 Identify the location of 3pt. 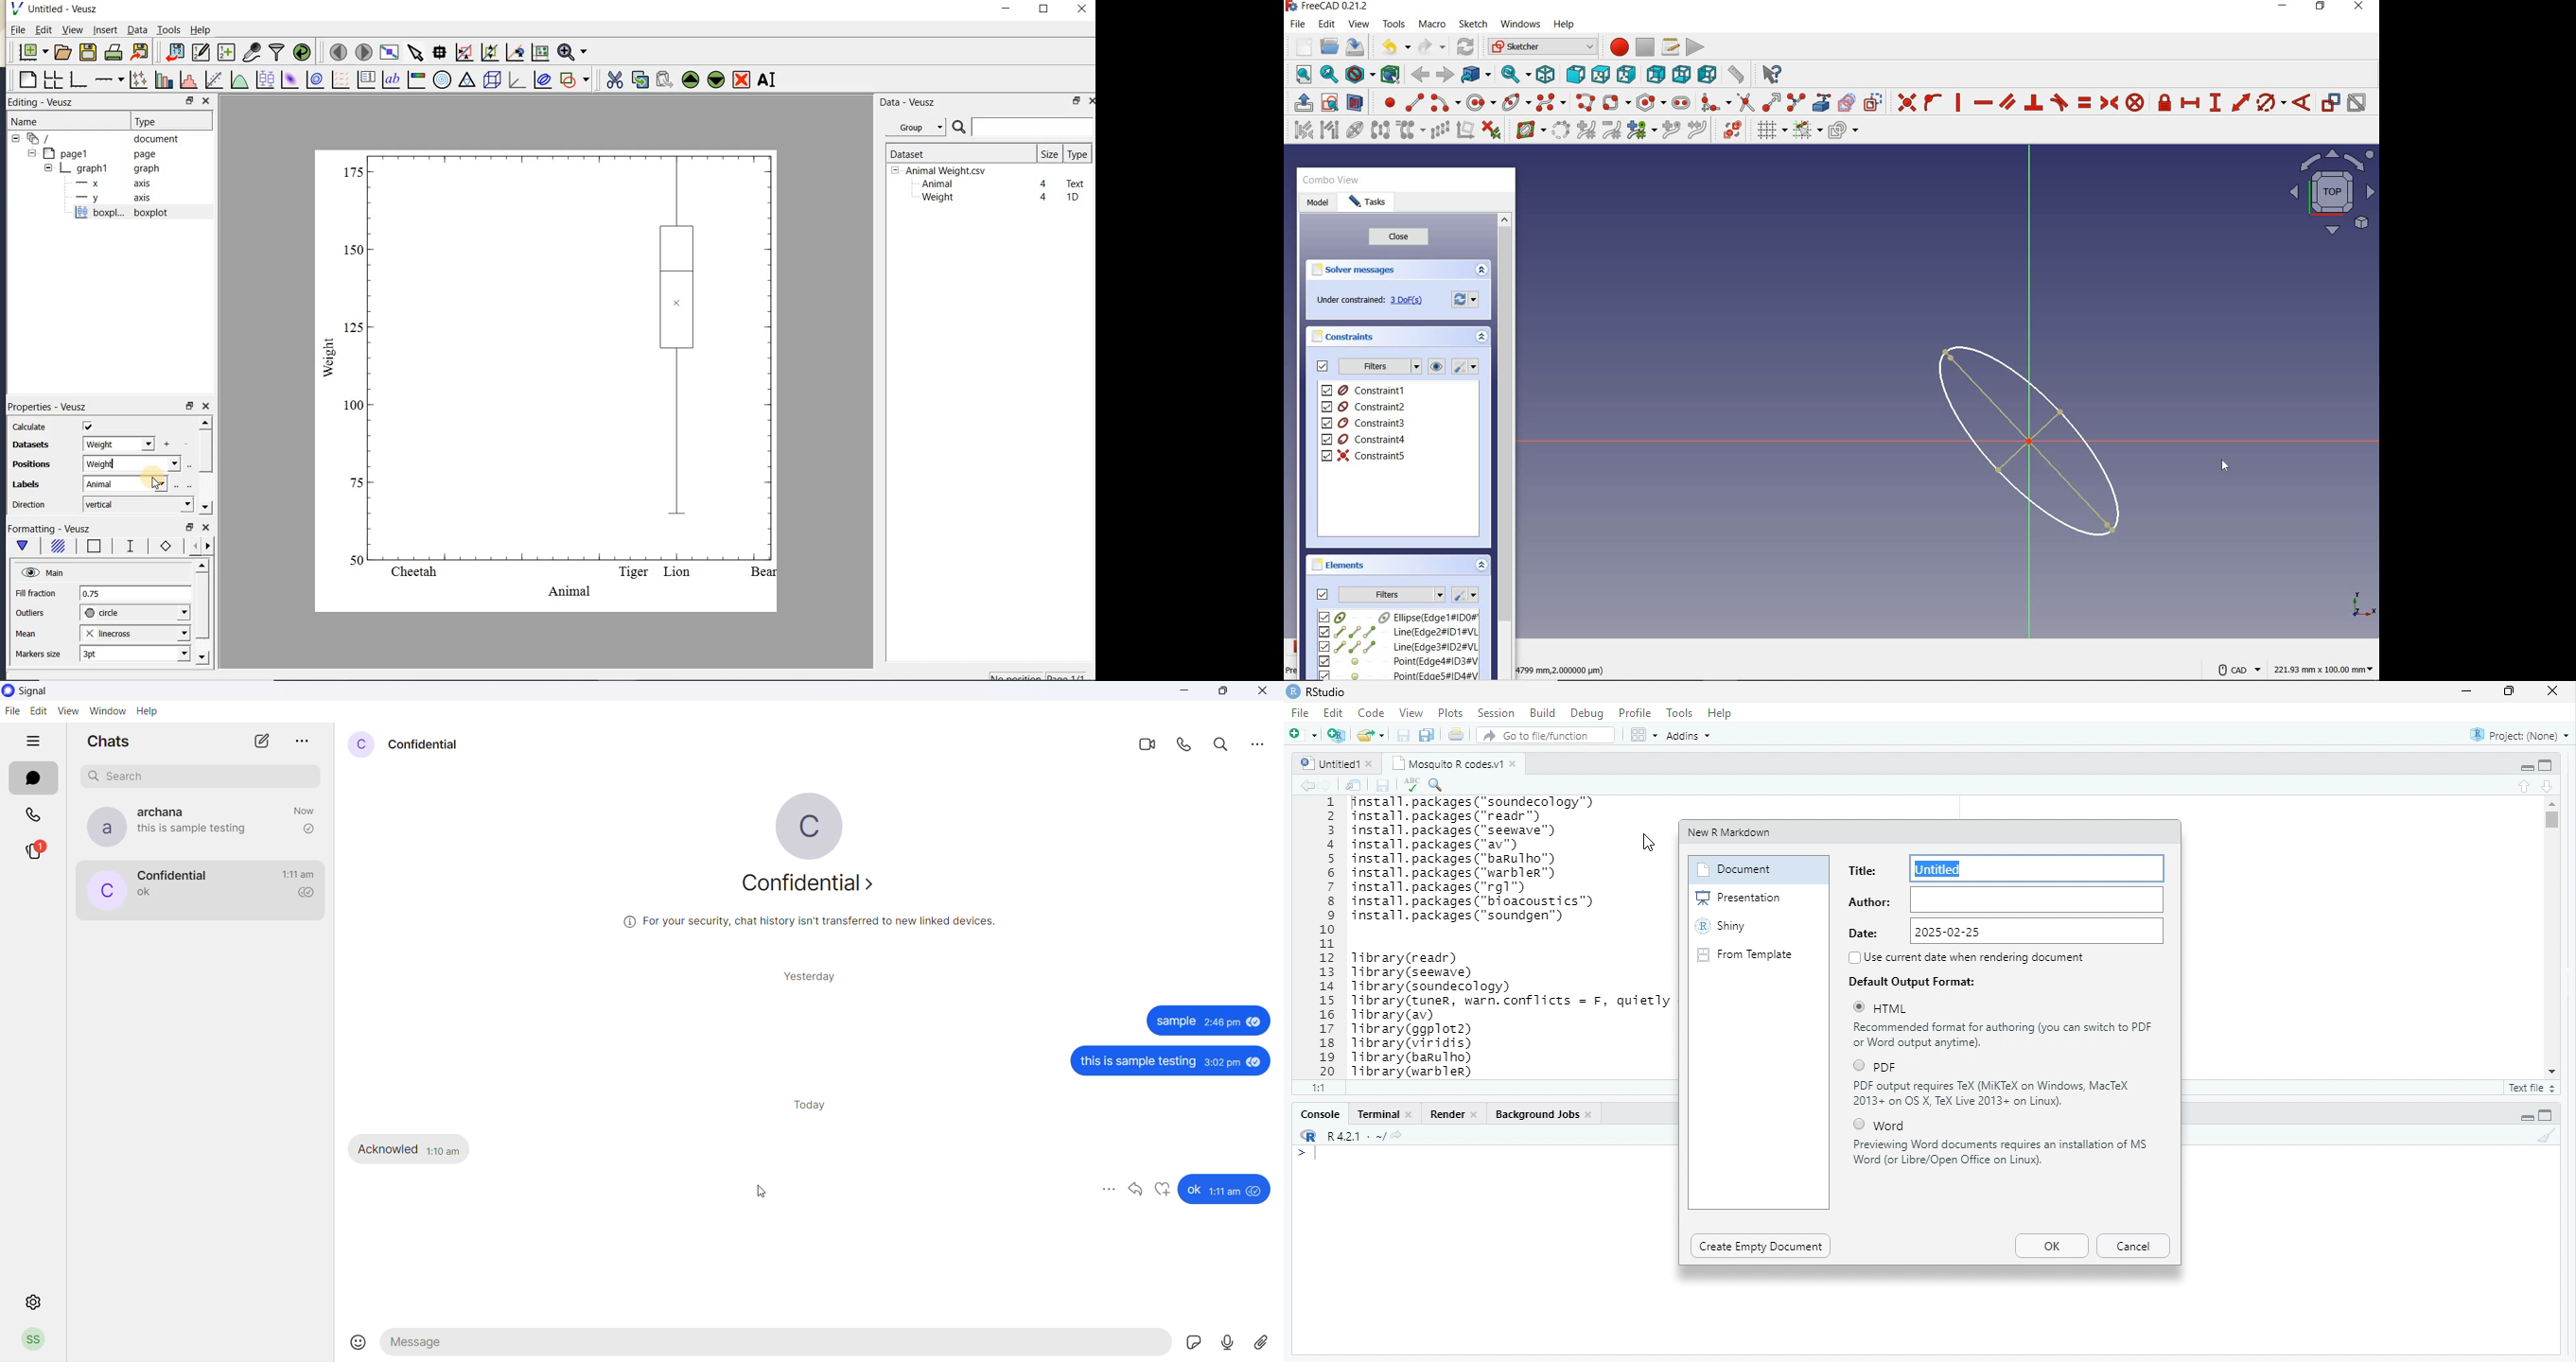
(134, 653).